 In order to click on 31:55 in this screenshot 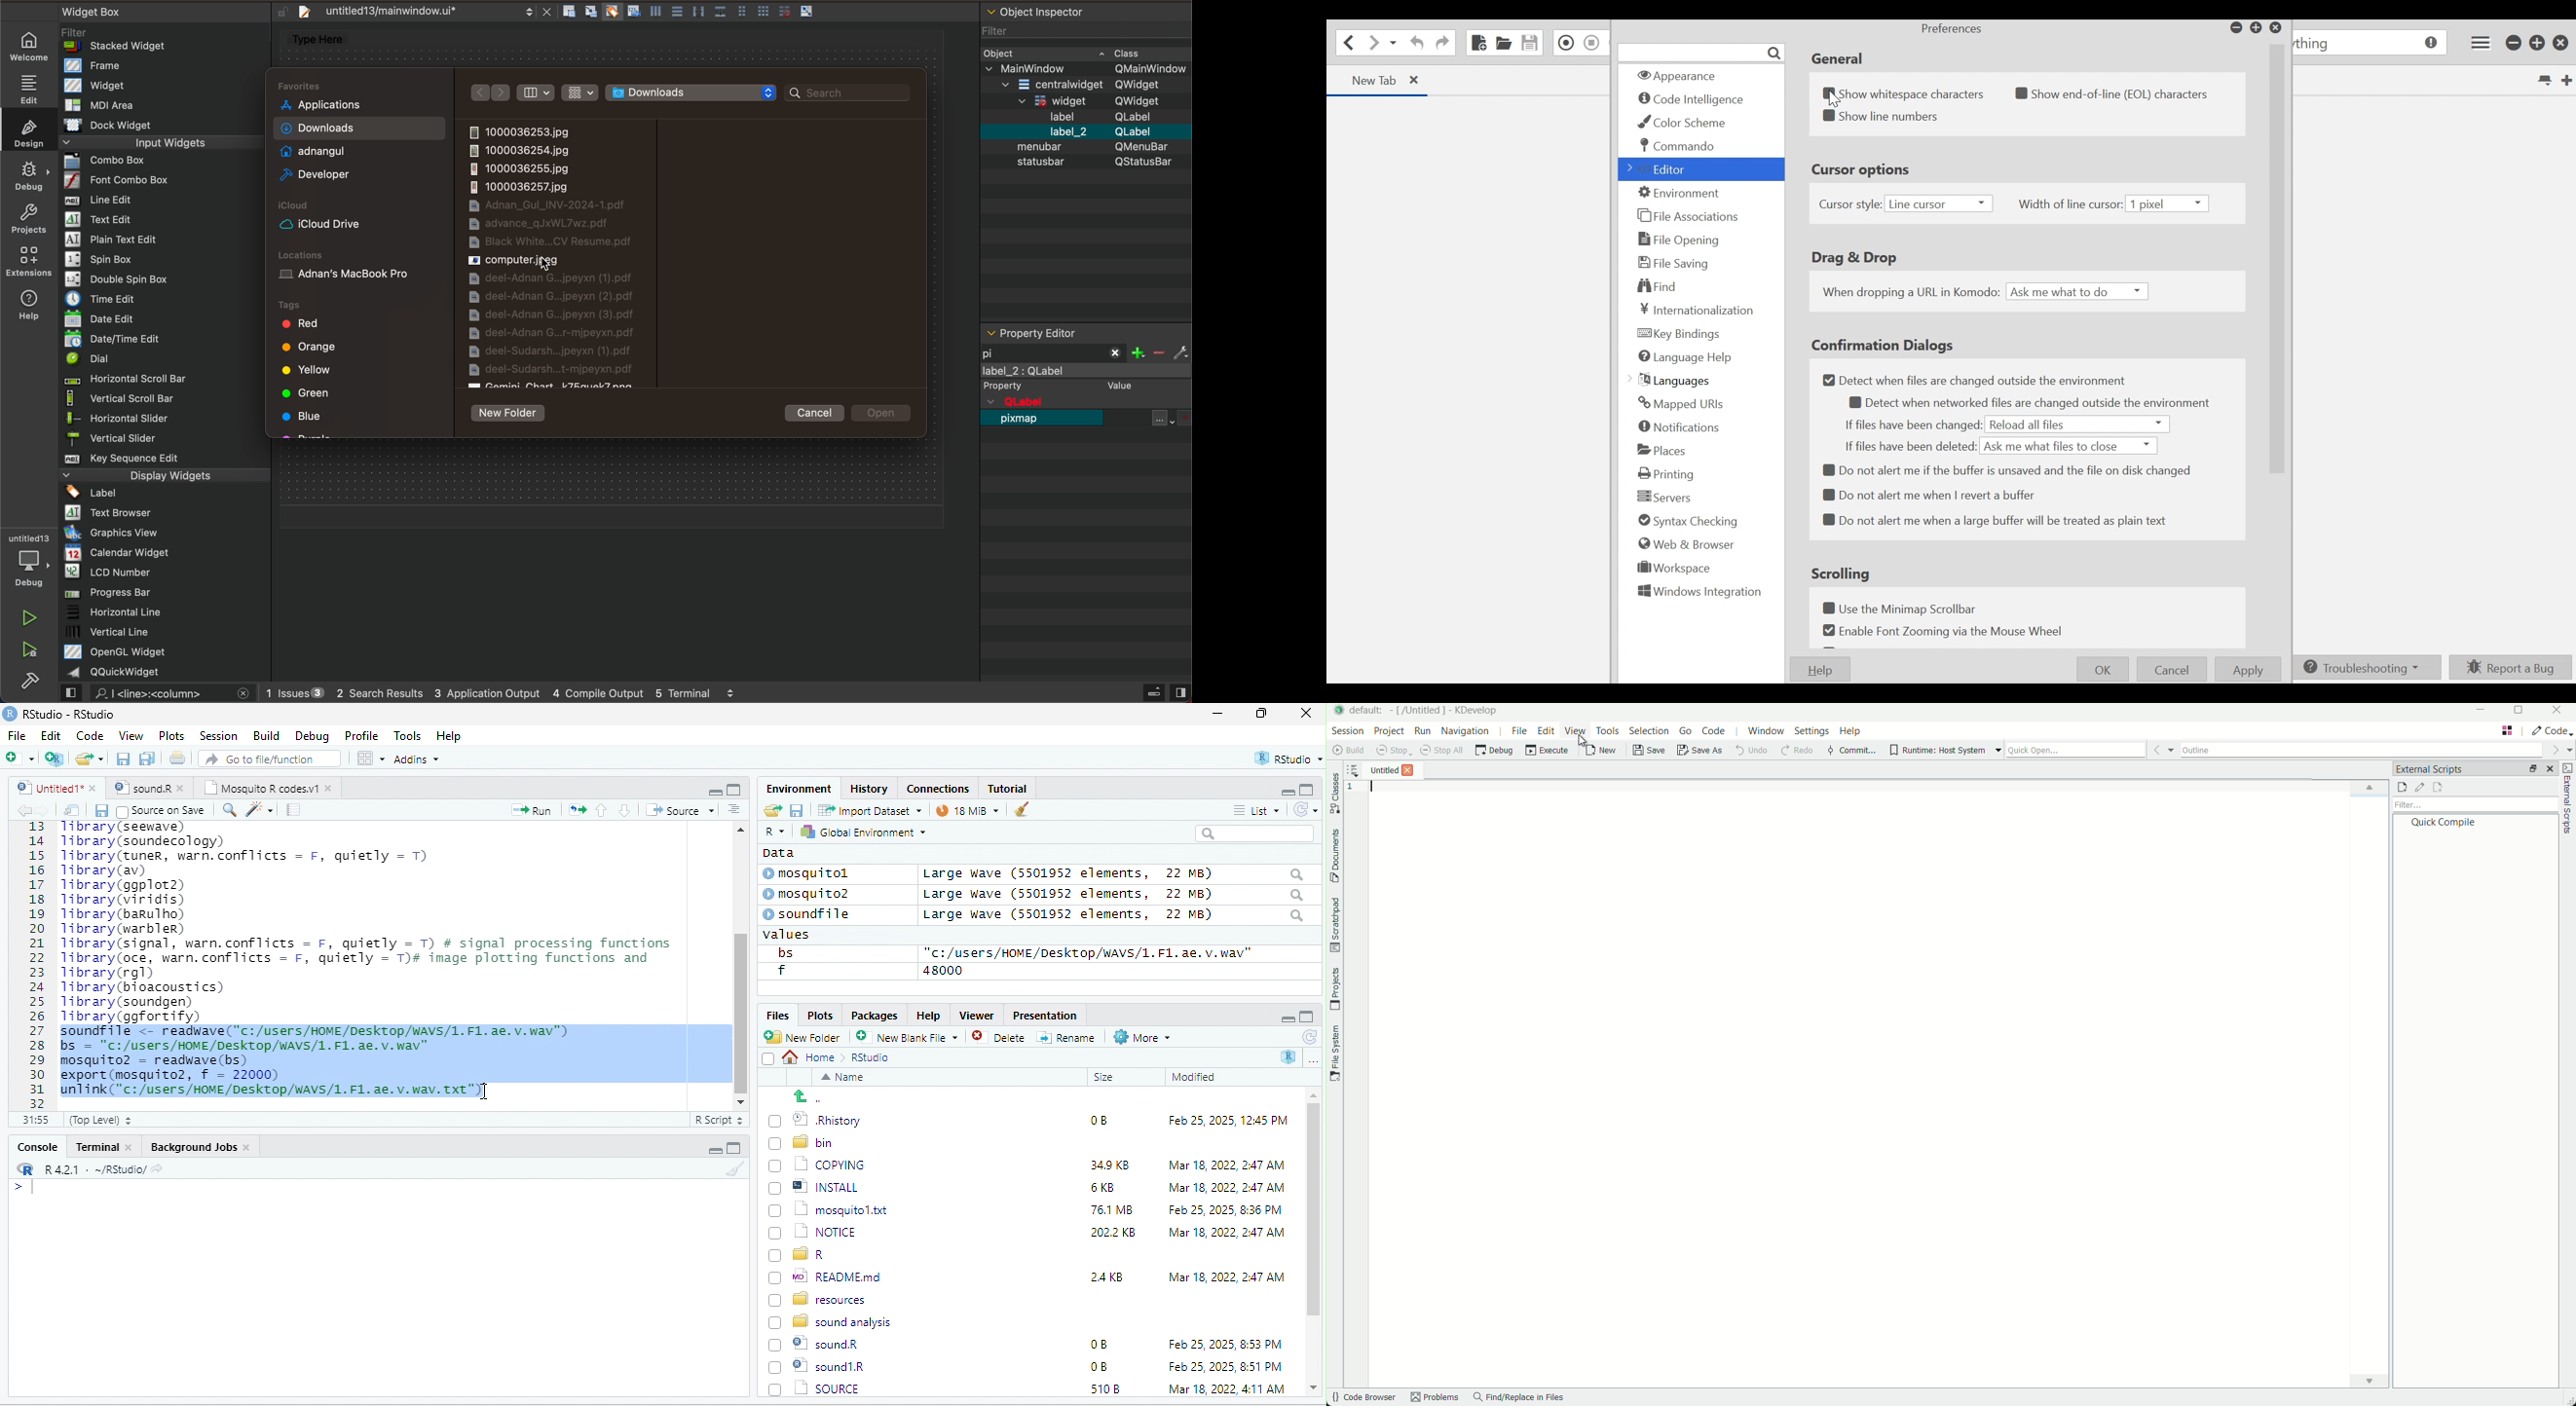, I will do `click(33, 1120)`.